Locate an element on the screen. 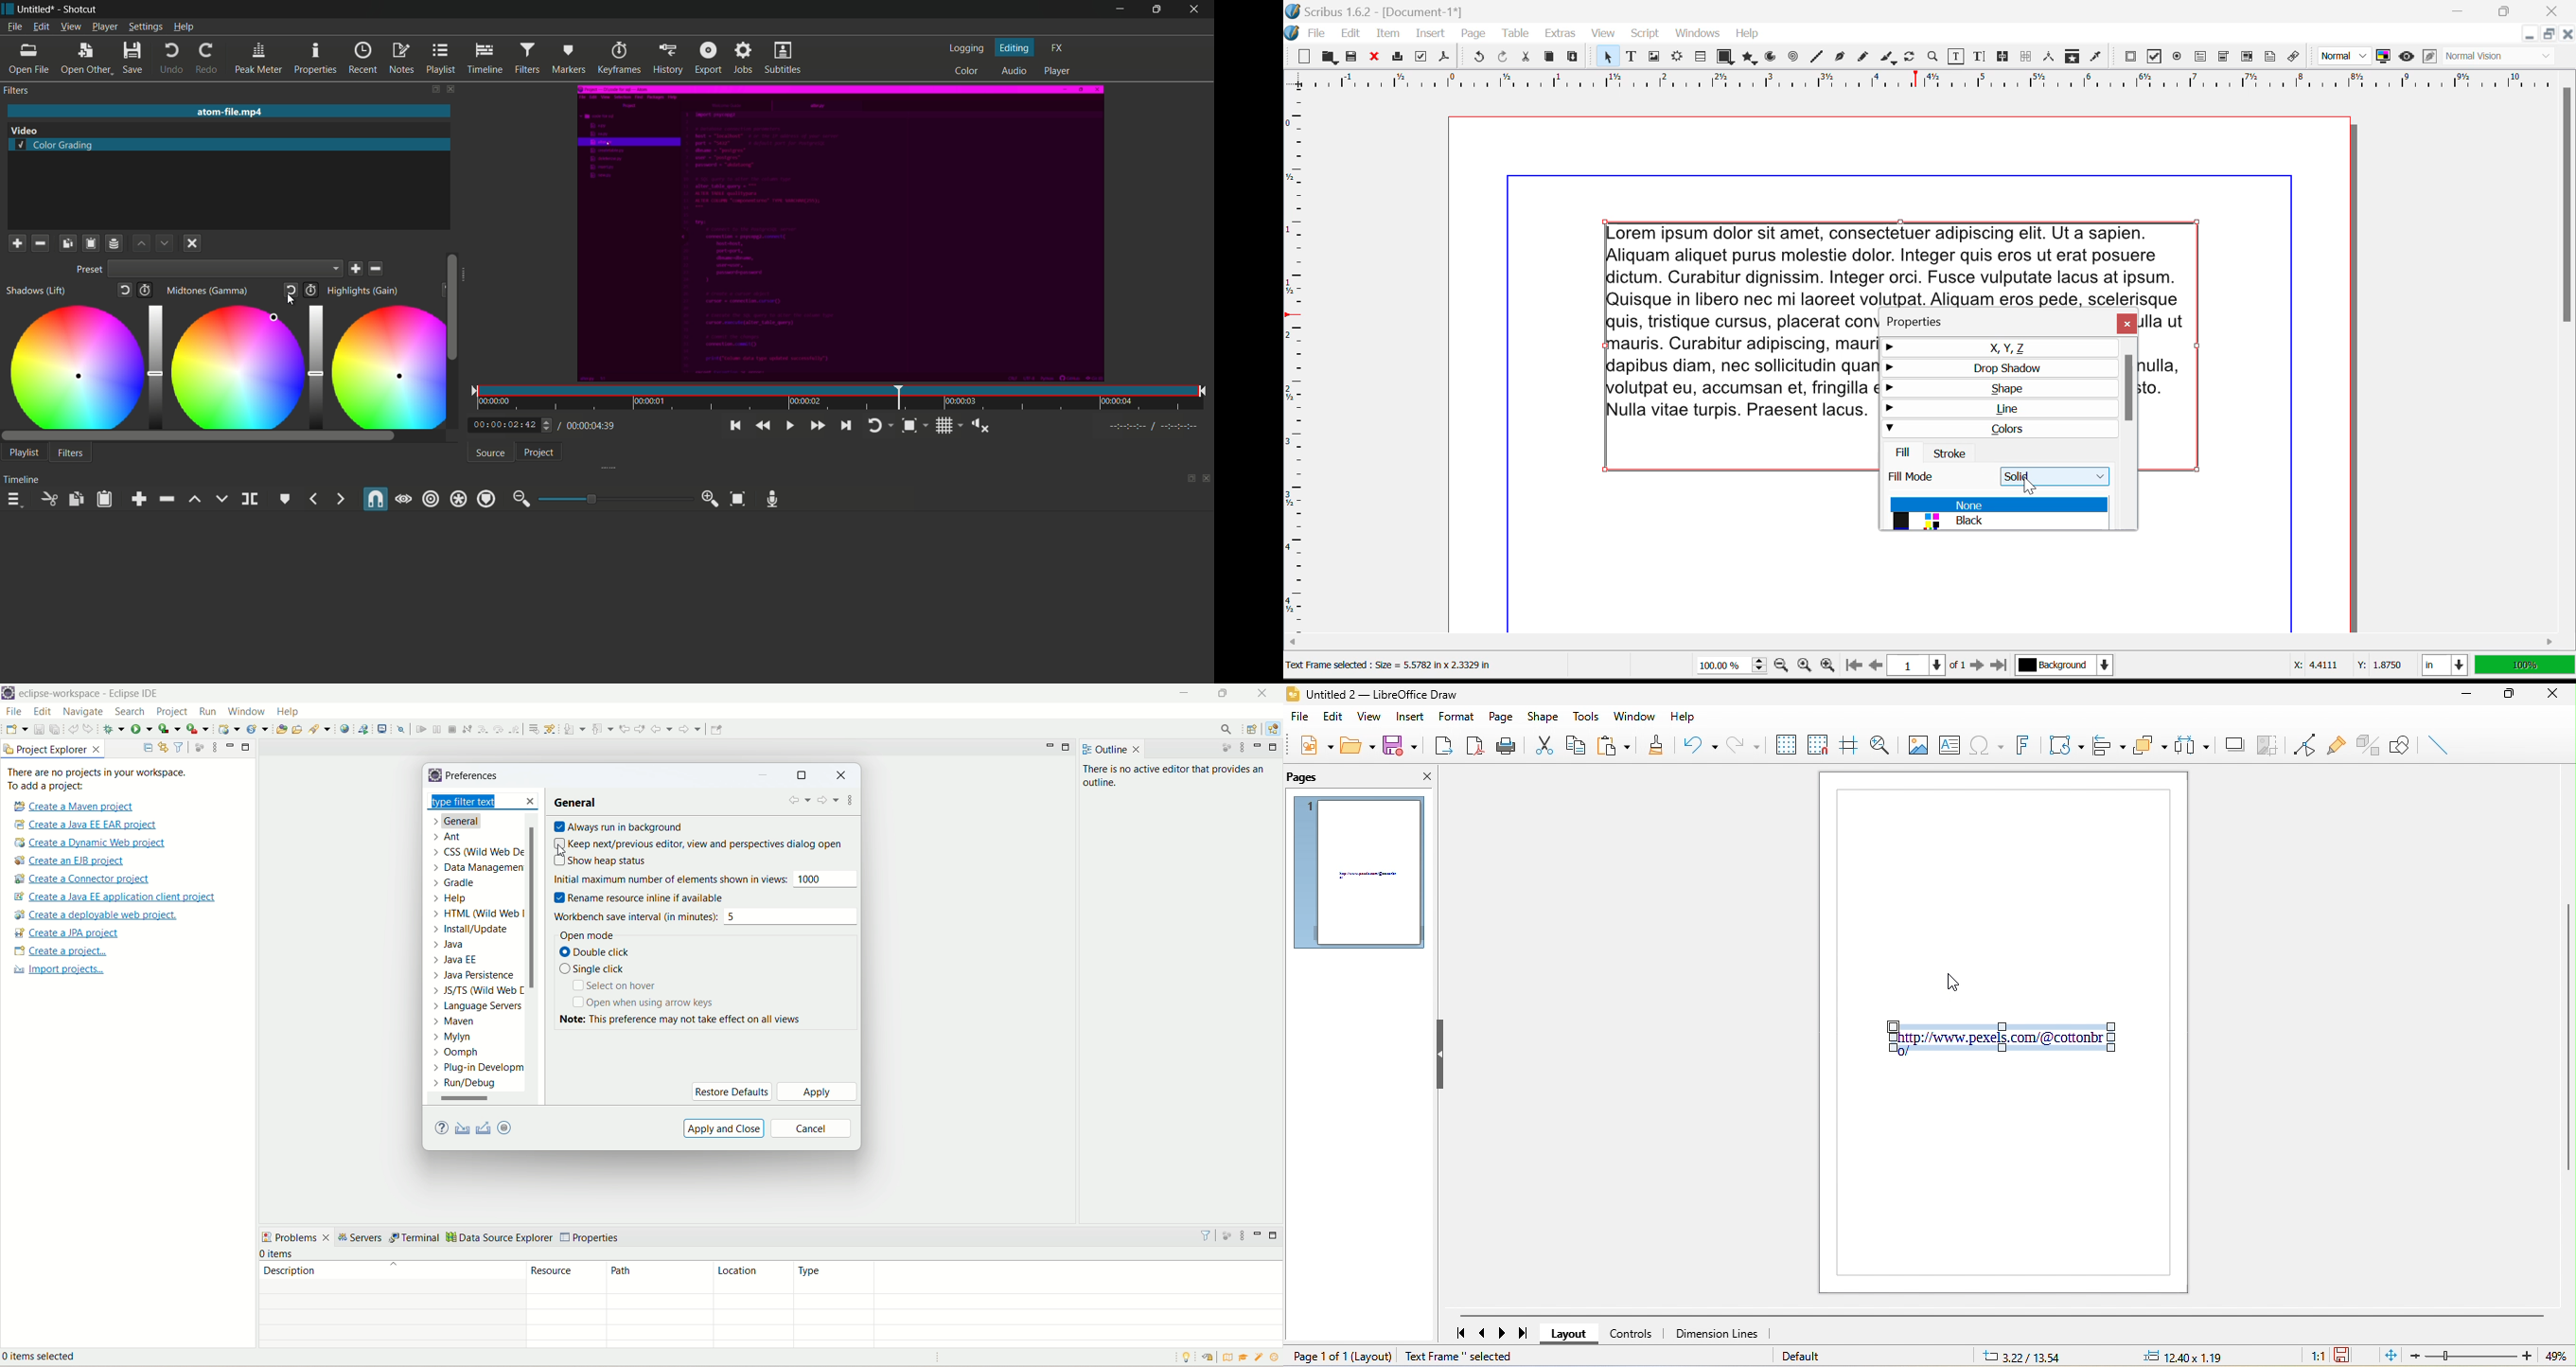 This screenshot has height=1372, width=2576. total time is located at coordinates (588, 425).